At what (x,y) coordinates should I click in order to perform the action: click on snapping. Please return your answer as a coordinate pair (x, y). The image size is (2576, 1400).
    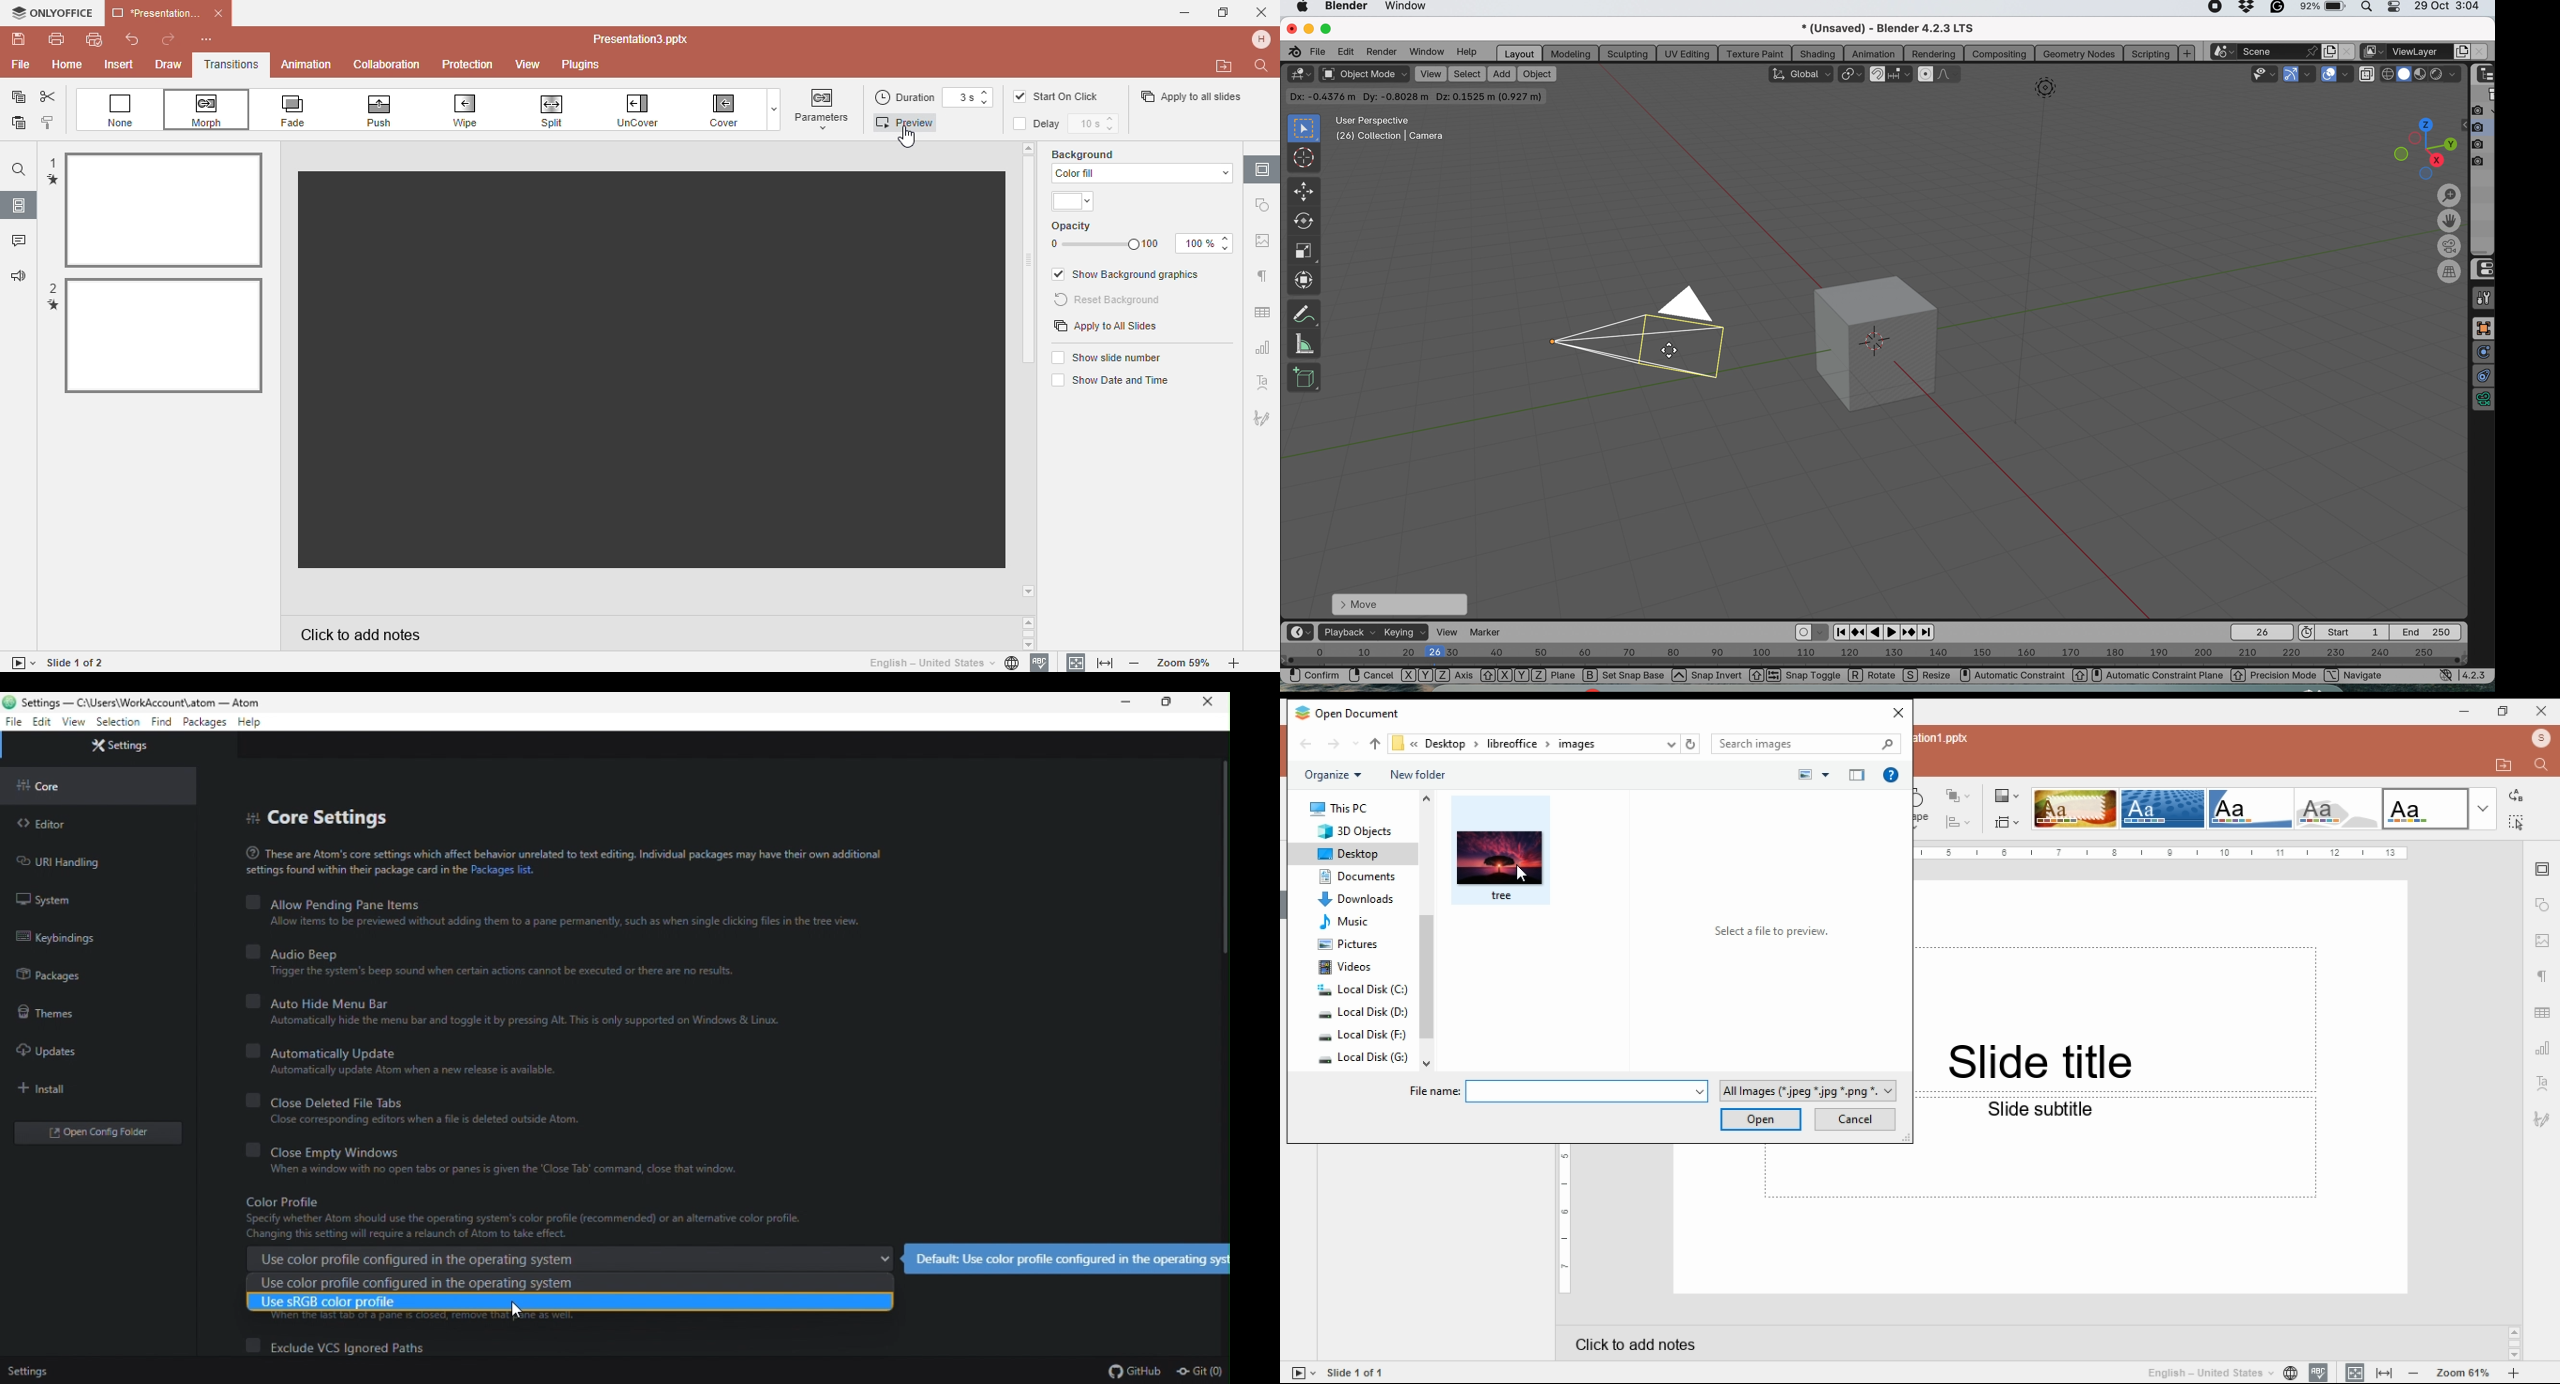
    Looking at the image, I should click on (1901, 75).